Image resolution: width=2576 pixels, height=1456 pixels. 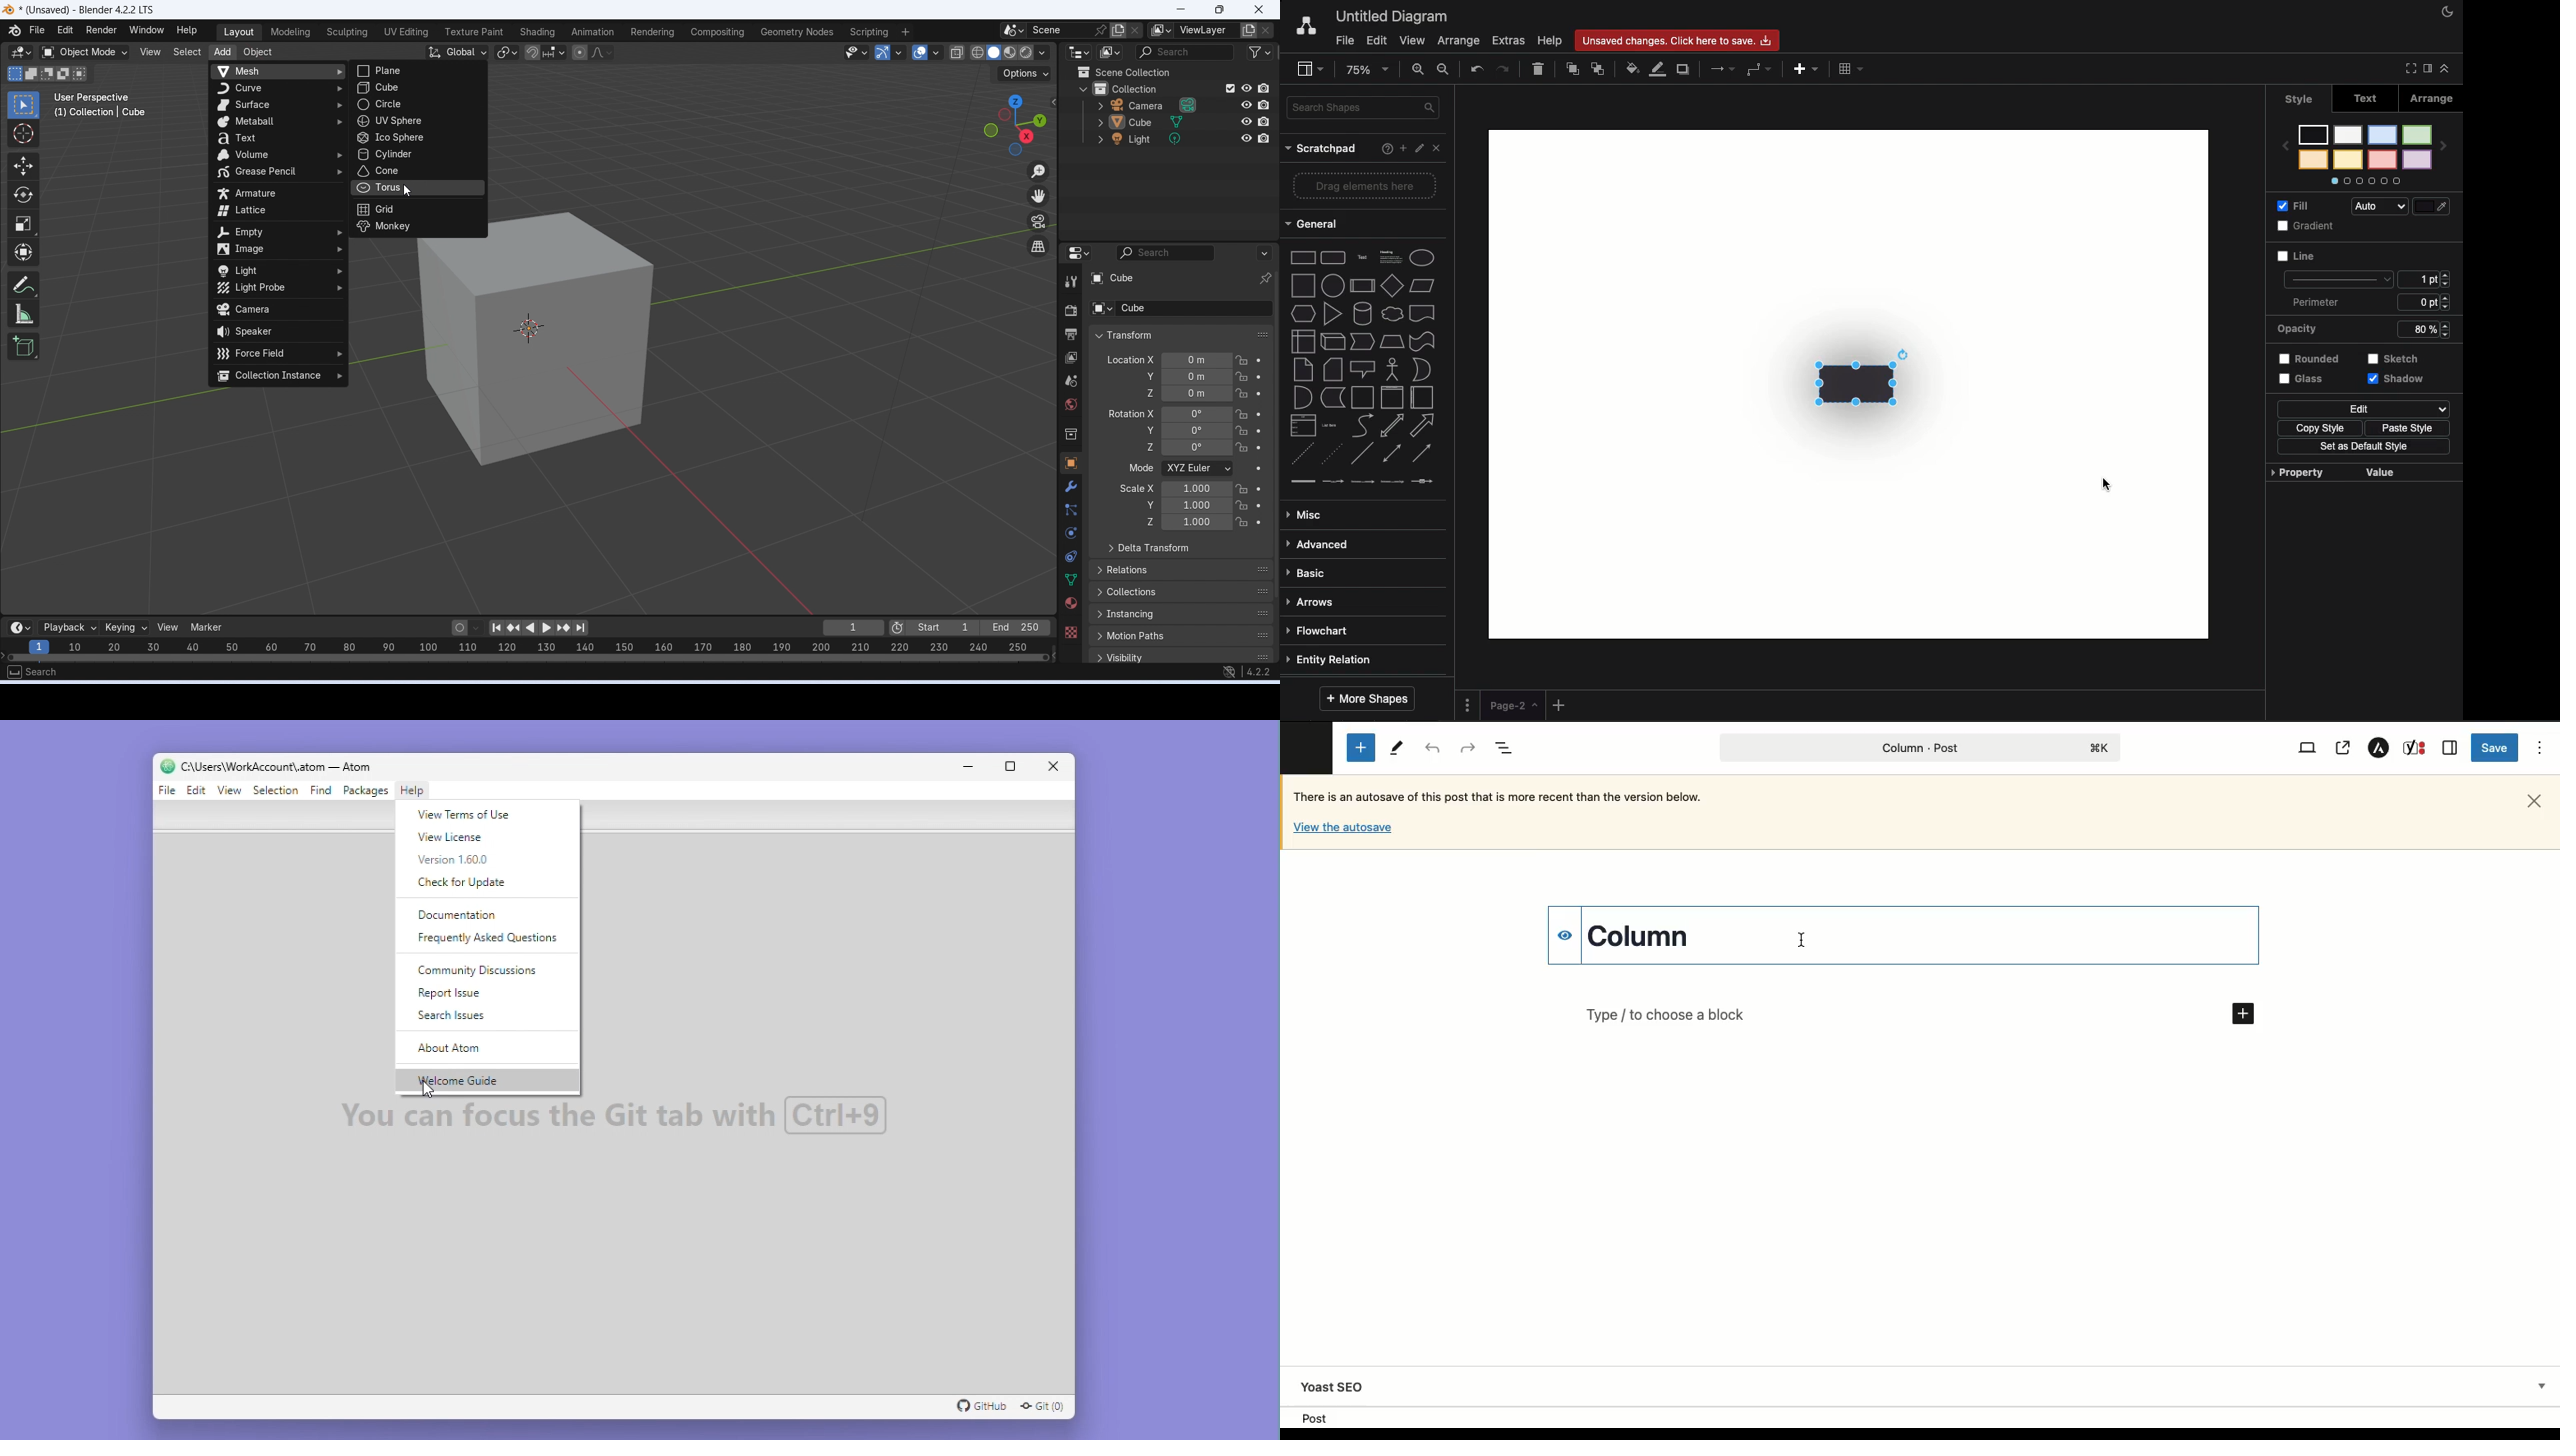 I want to click on Tool, so click(x=1070, y=281).